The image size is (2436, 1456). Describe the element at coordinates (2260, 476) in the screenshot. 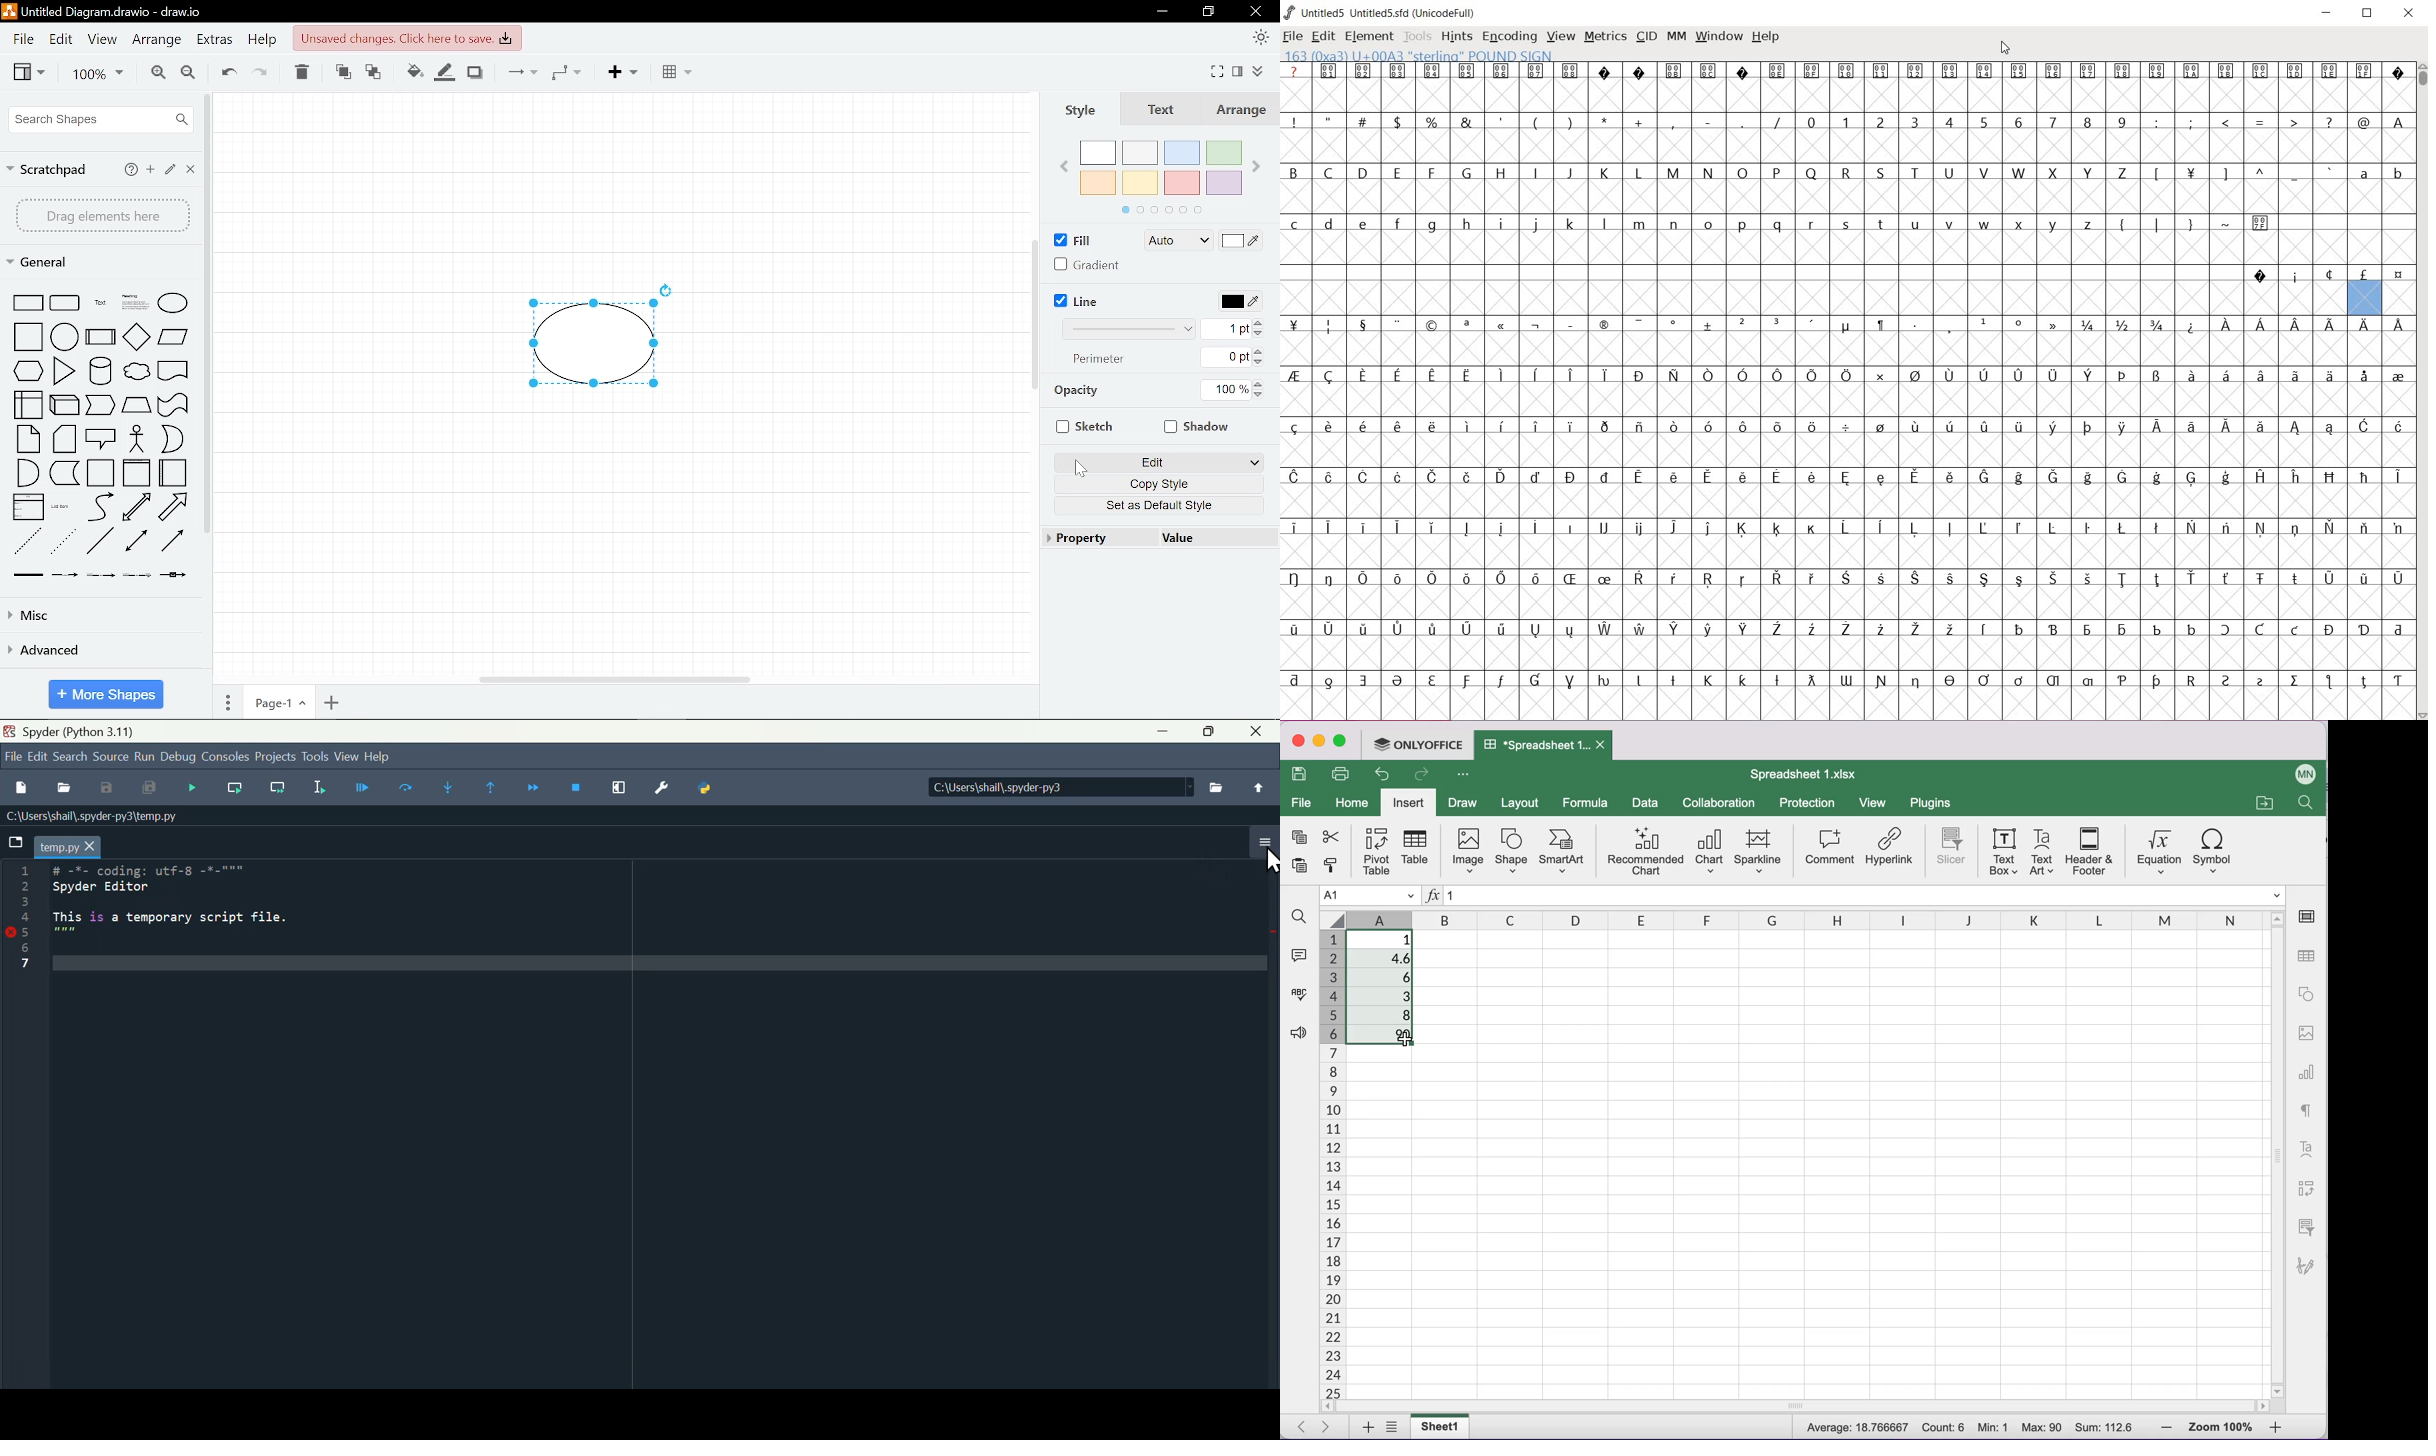

I see `Symbol` at that location.